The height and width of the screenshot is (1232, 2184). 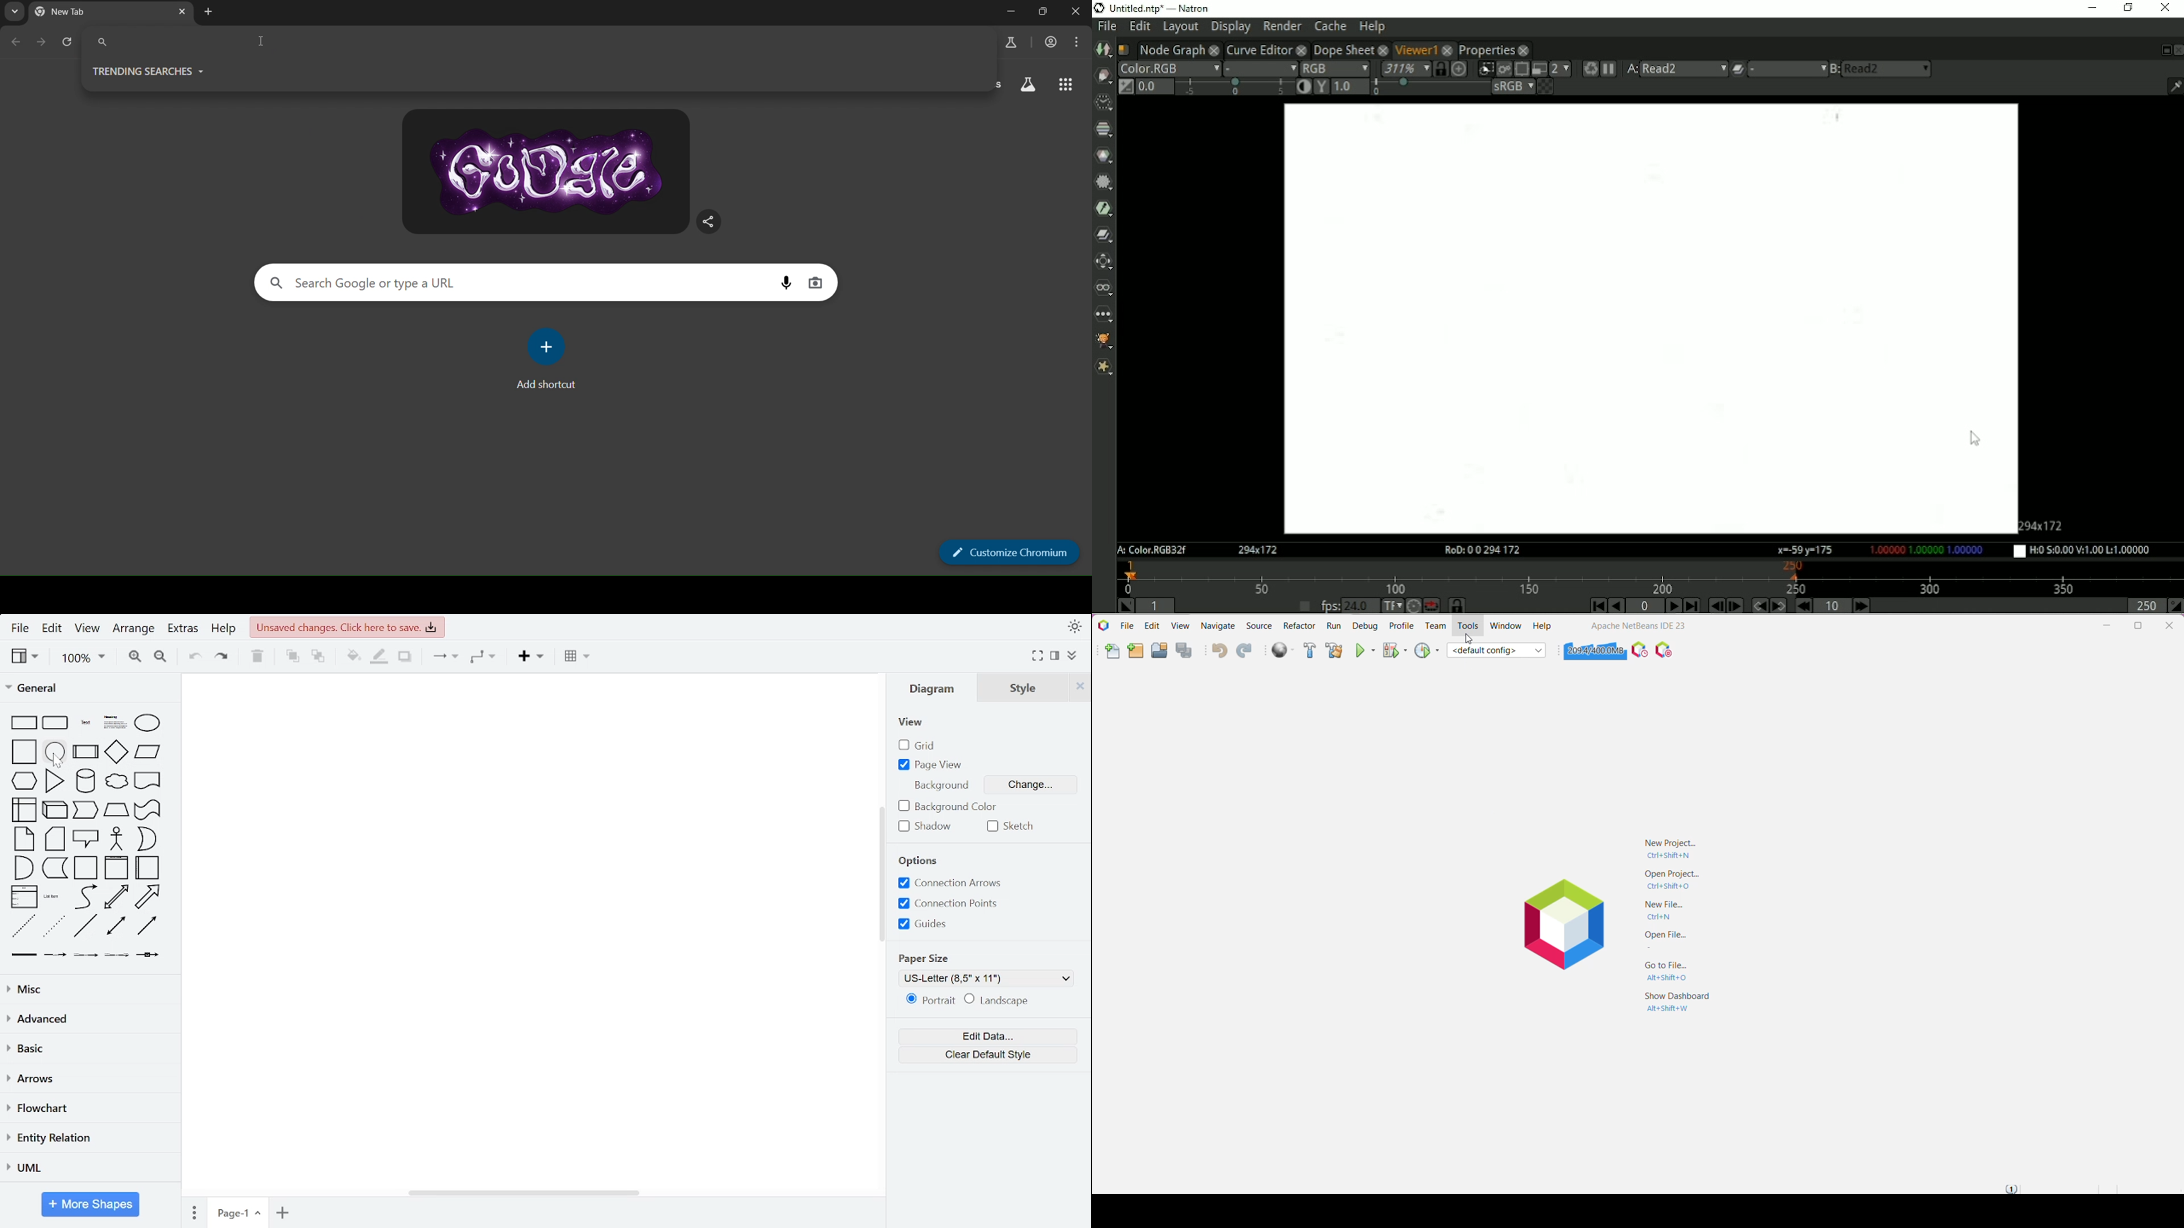 What do you see at coordinates (211, 13) in the screenshot?
I see `new tab` at bounding box center [211, 13].